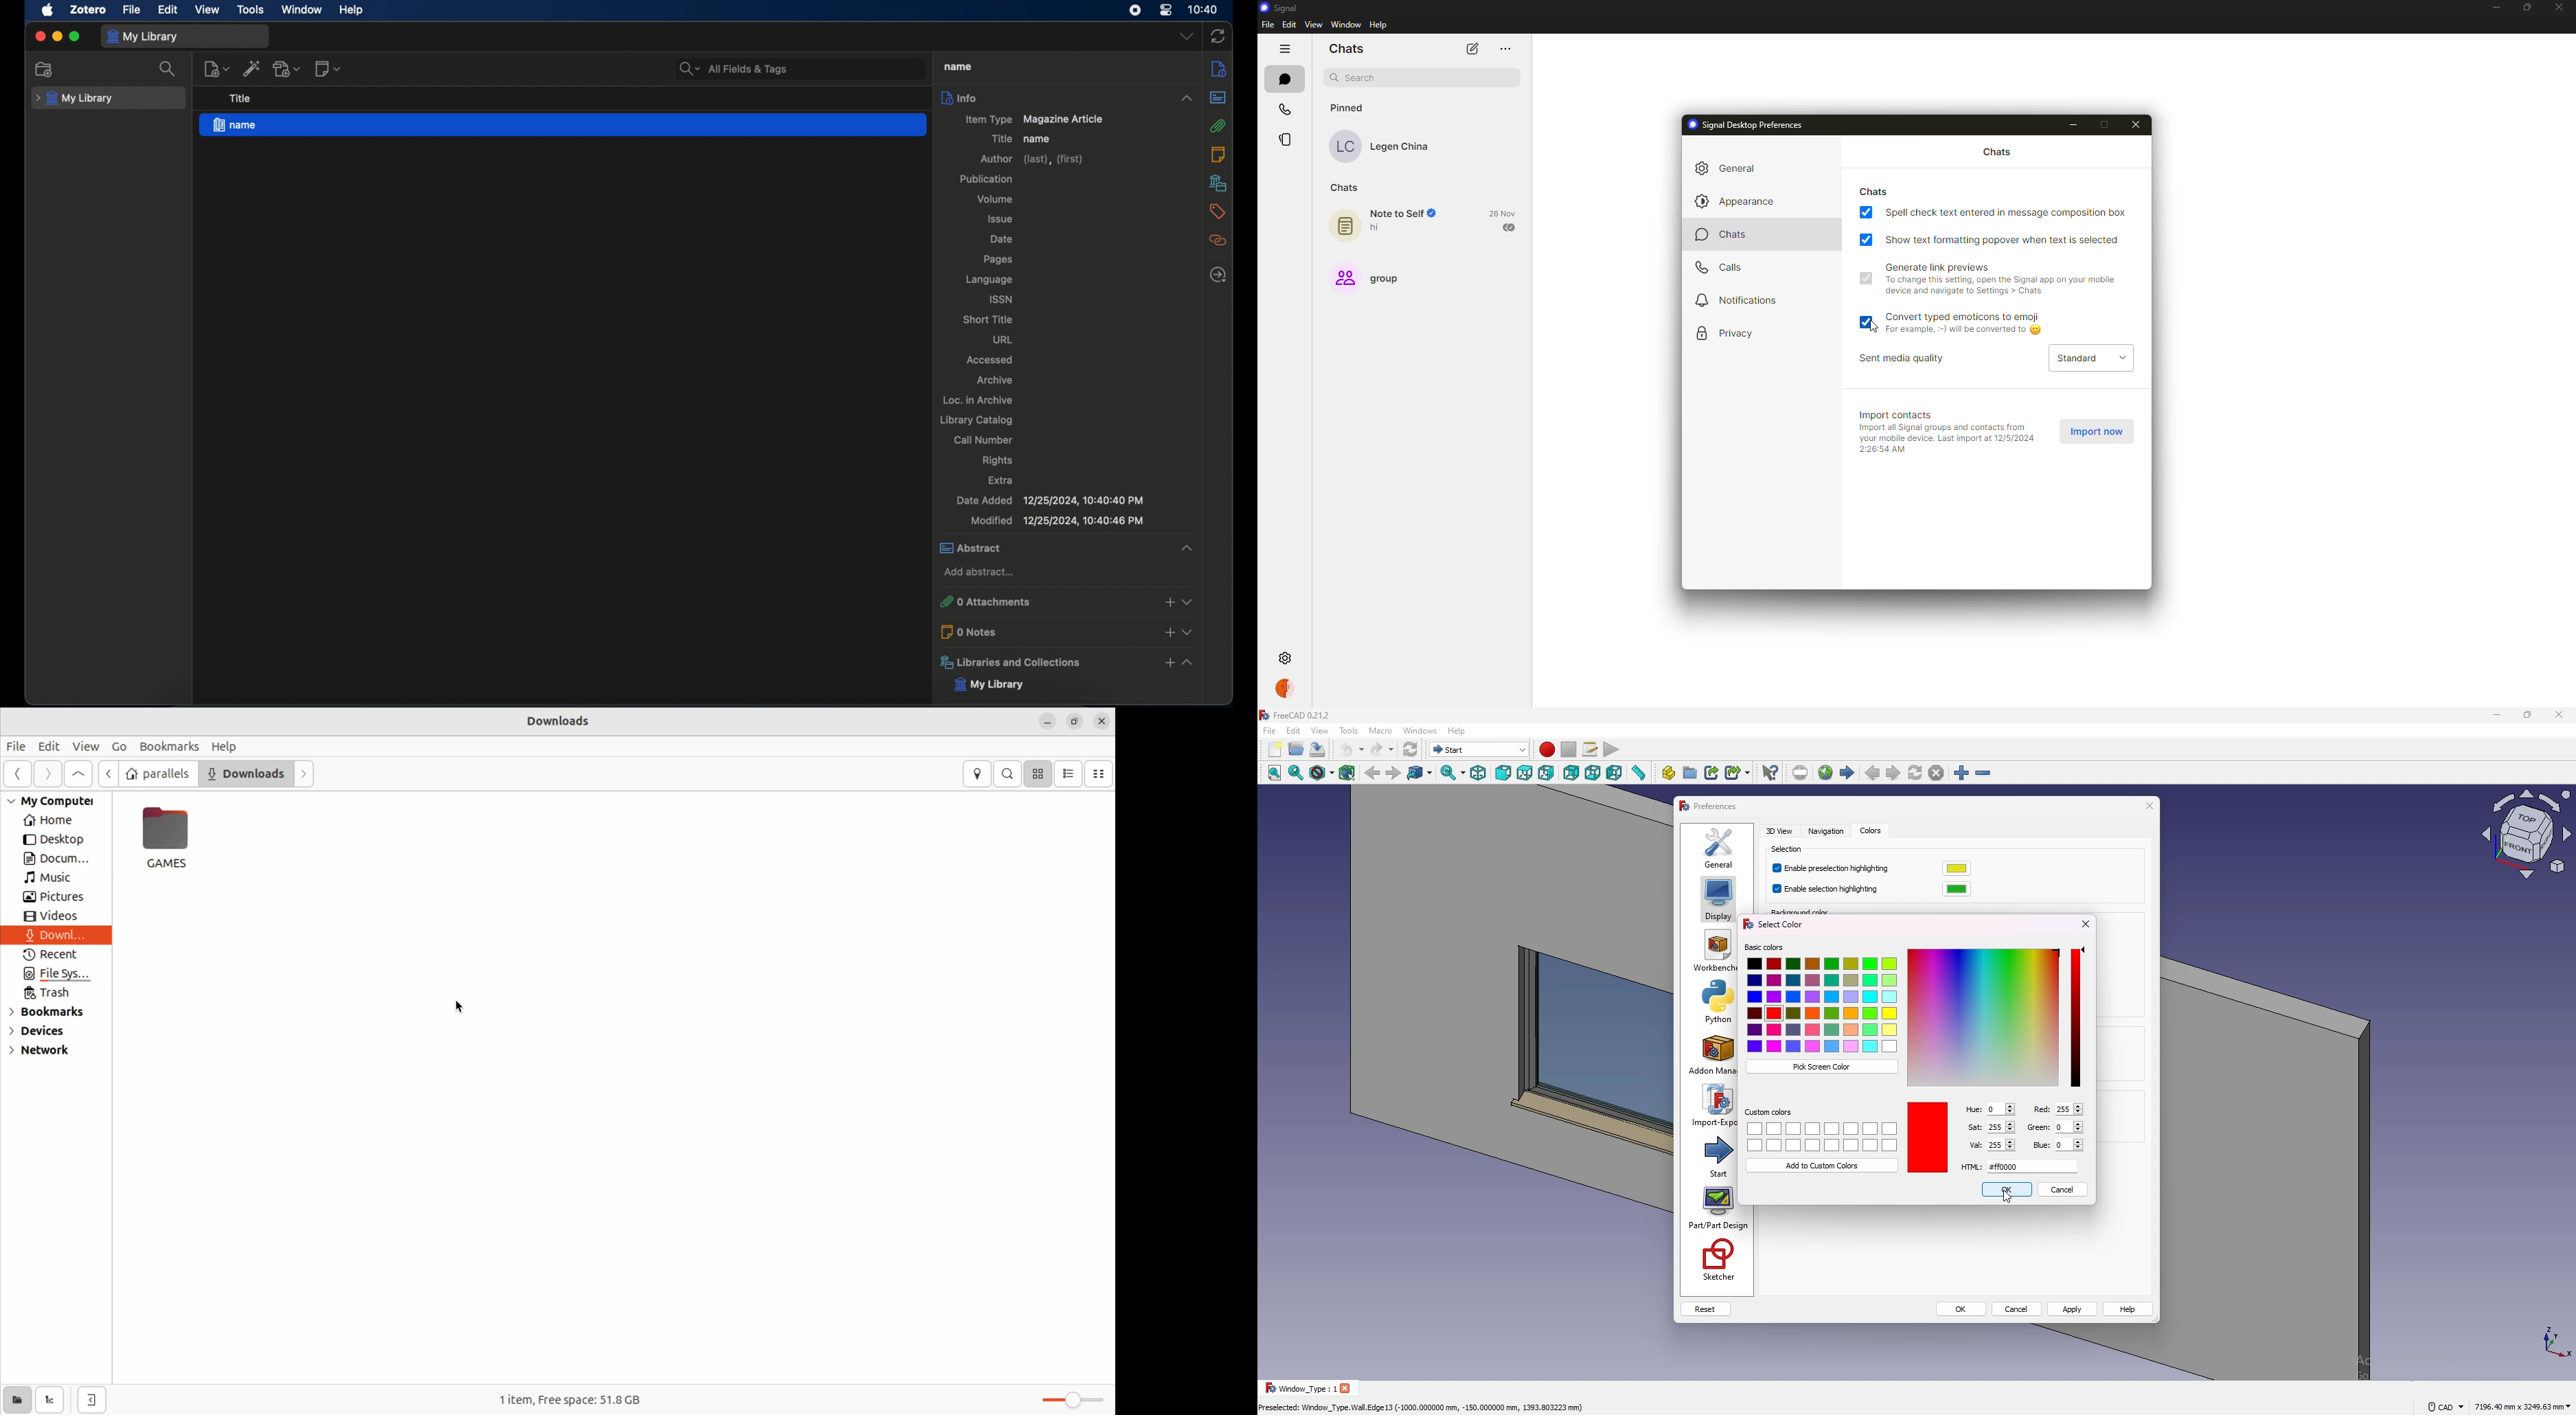 The height and width of the screenshot is (1428, 2576). I want to click on 3d view, so click(1781, 830).